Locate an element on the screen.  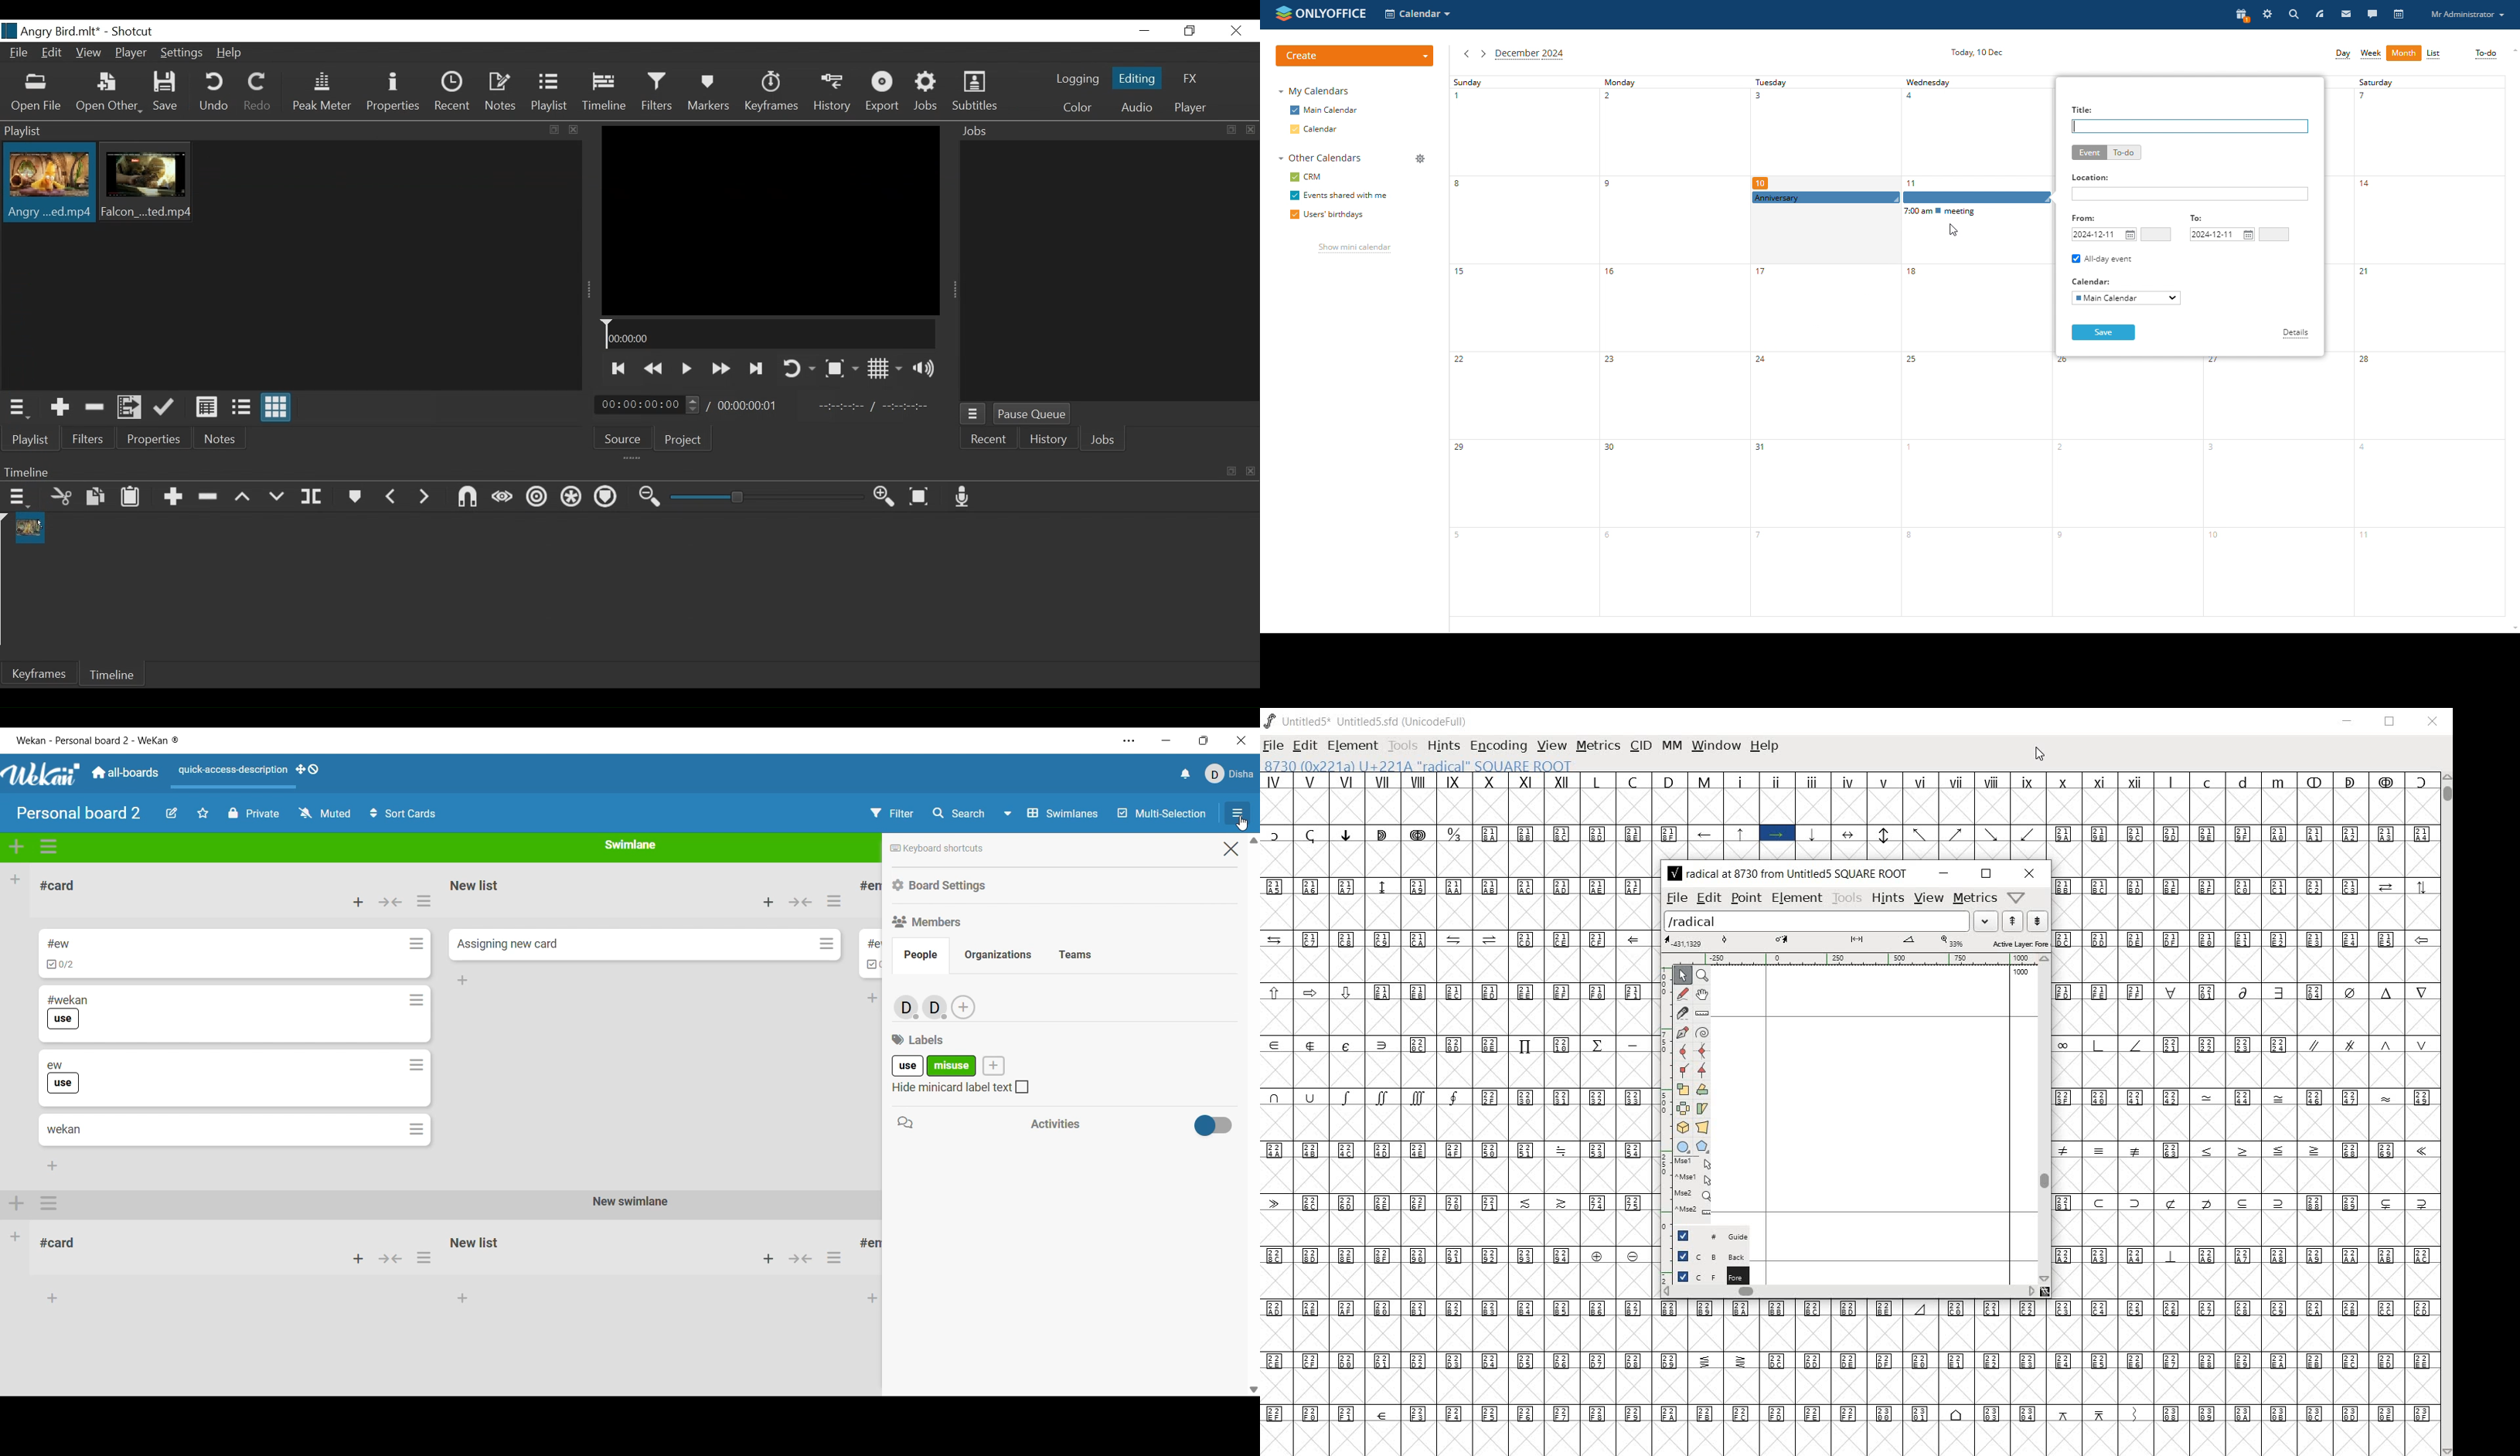
Timeline menu is located at coordinates (18, 499).